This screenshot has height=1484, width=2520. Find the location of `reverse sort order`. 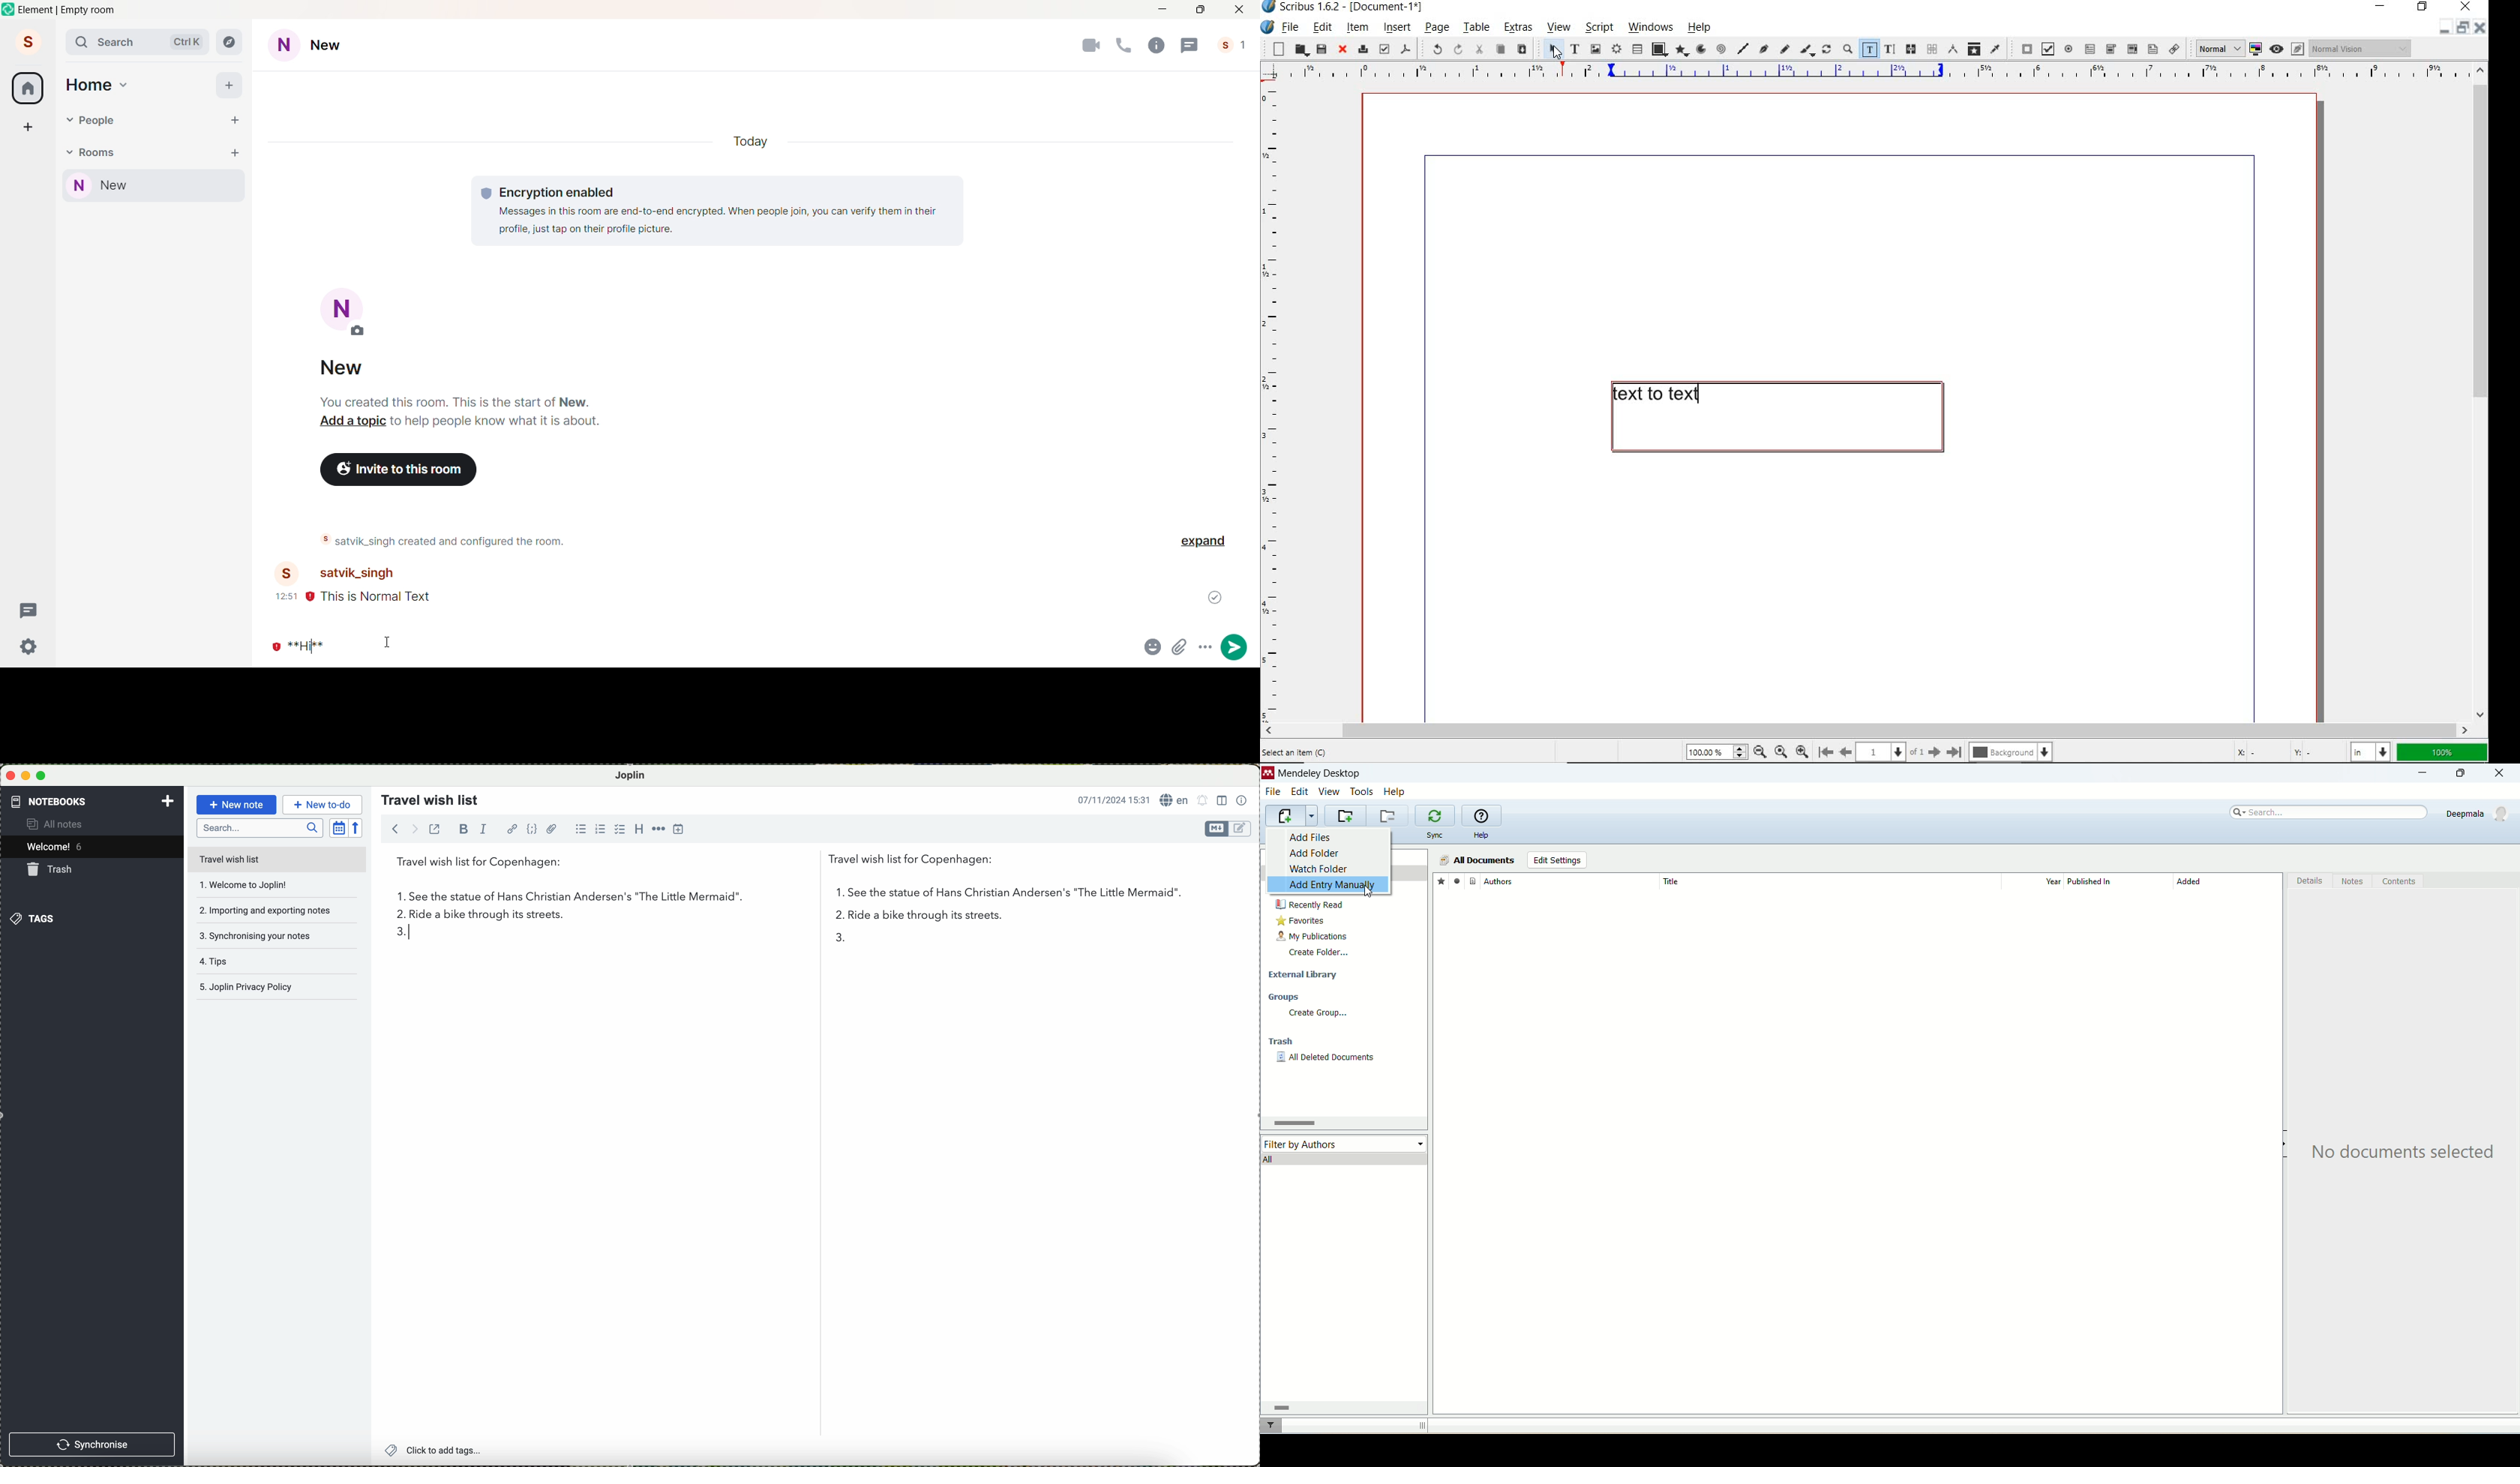

reverse sort order is located at coordinates (358, 827).